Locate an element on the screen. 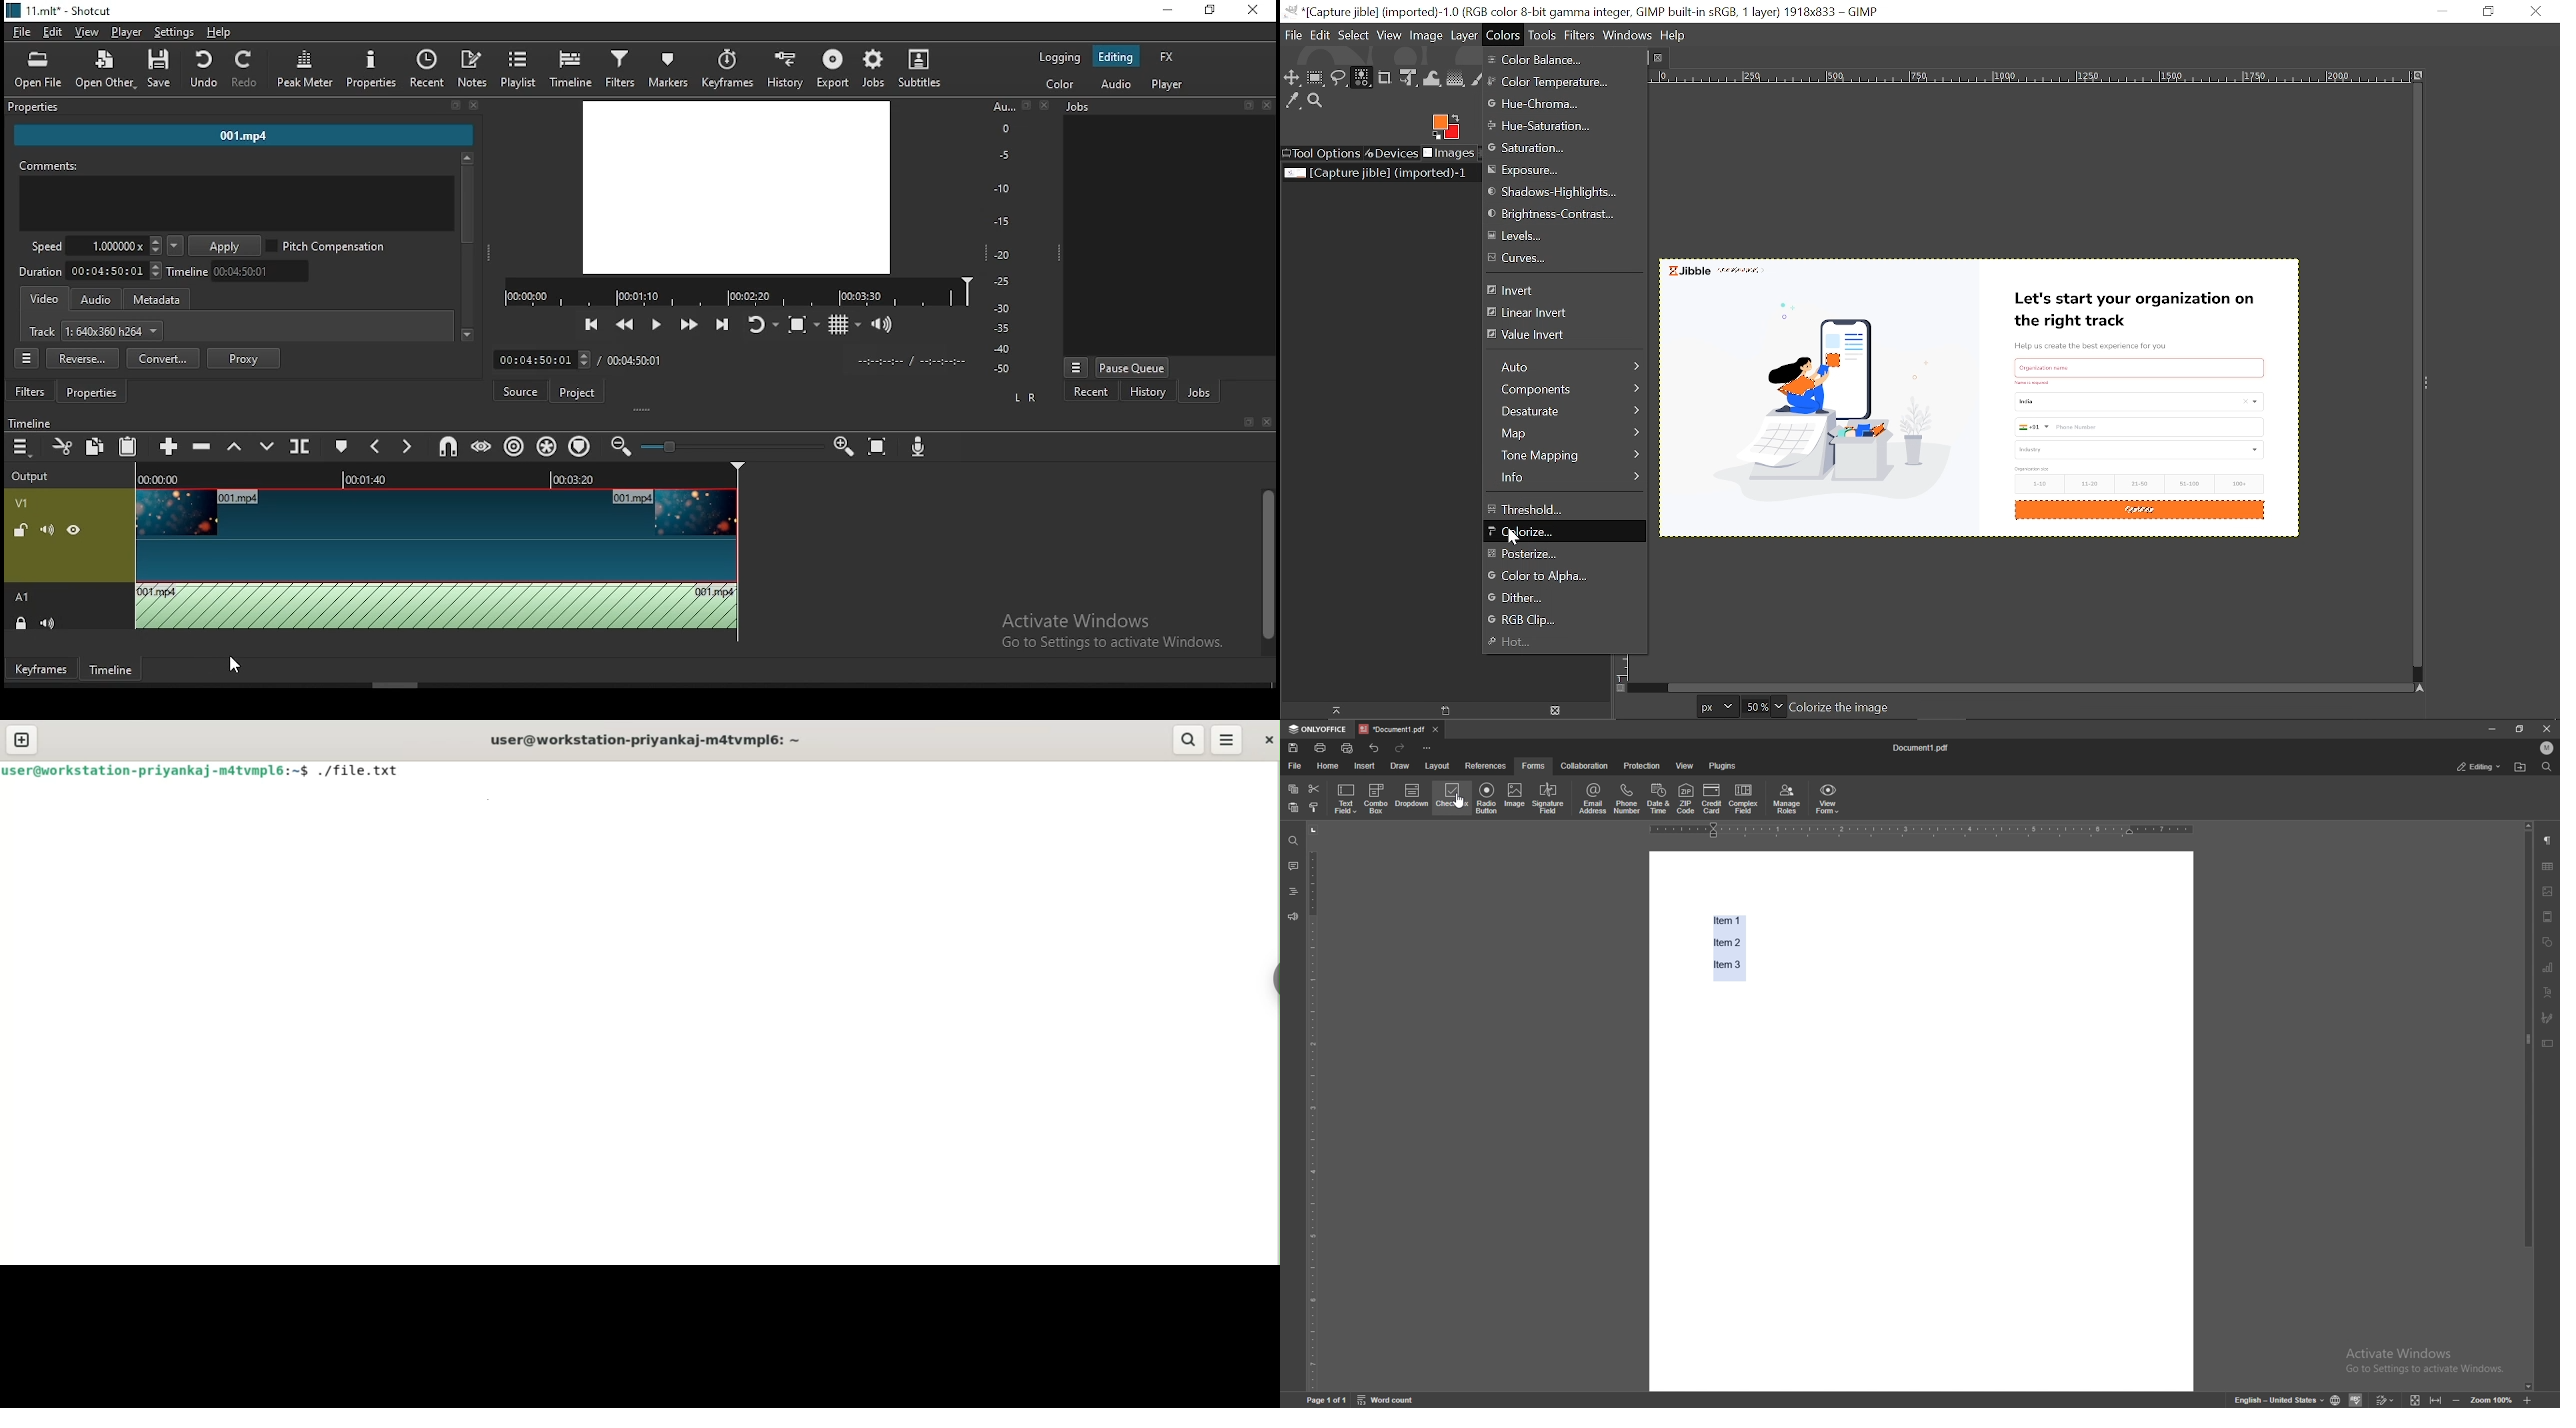 Image resolution: width=2576 pixels, height=1428 pixels. (un)mute is located at coordinates (50, 623).